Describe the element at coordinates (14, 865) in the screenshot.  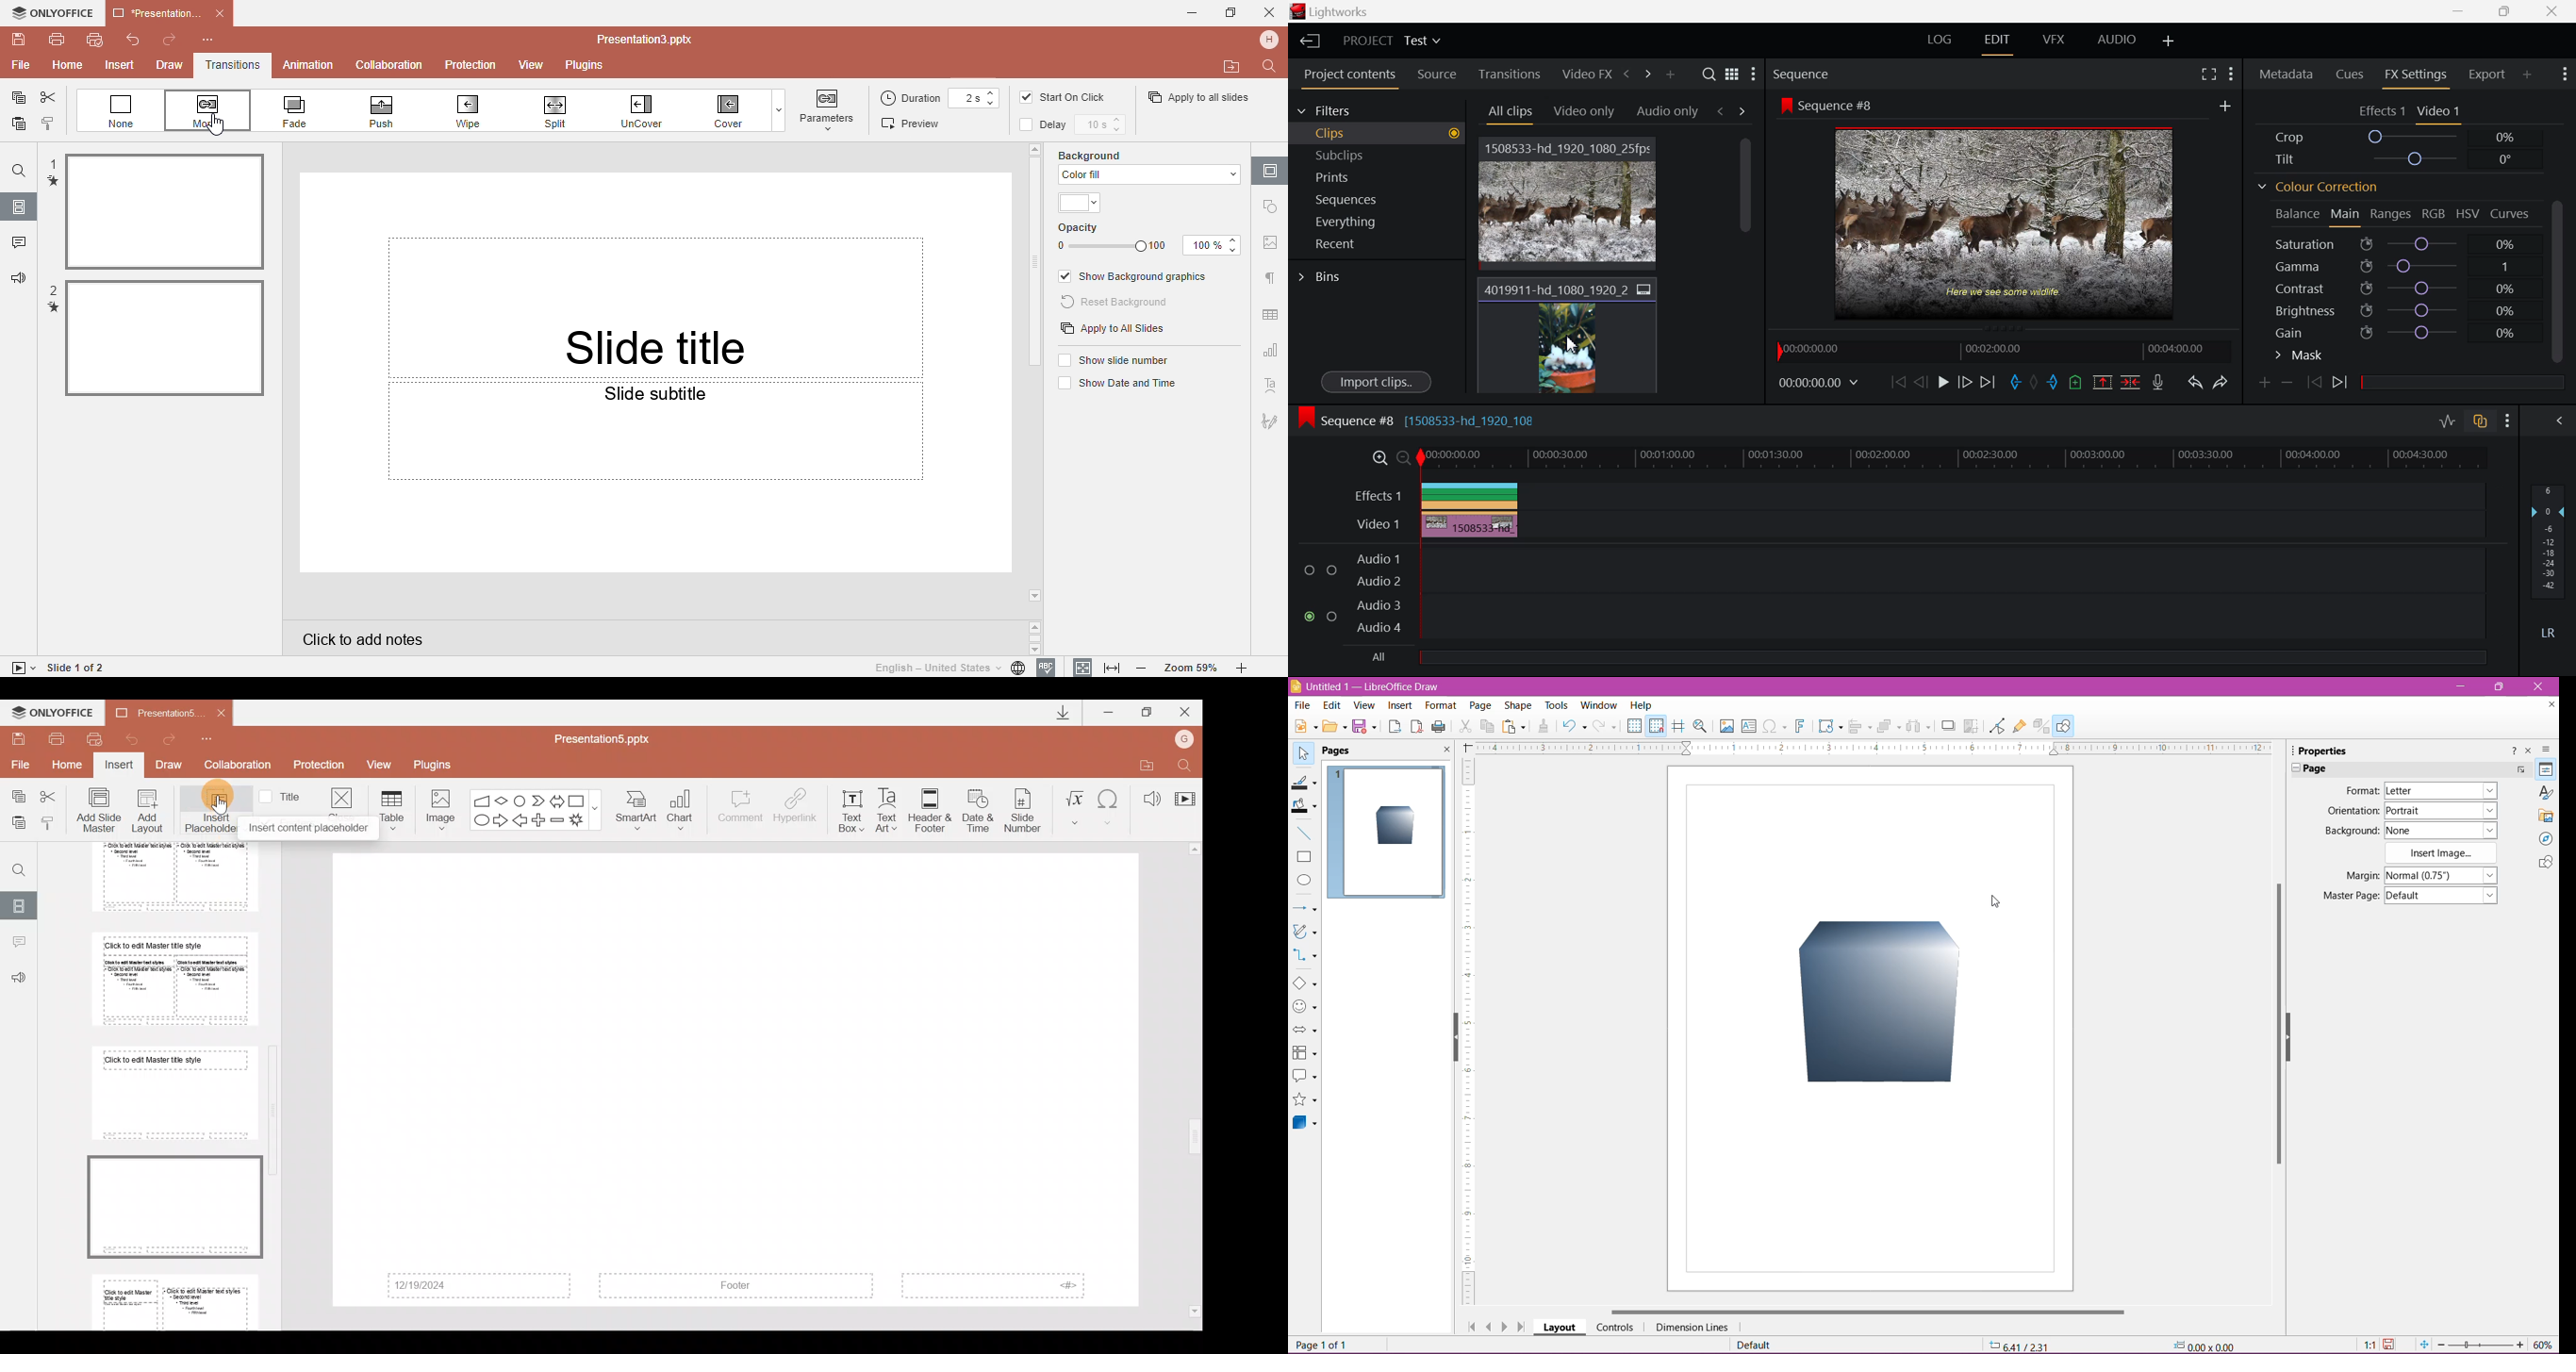
I see `Find` at that location.